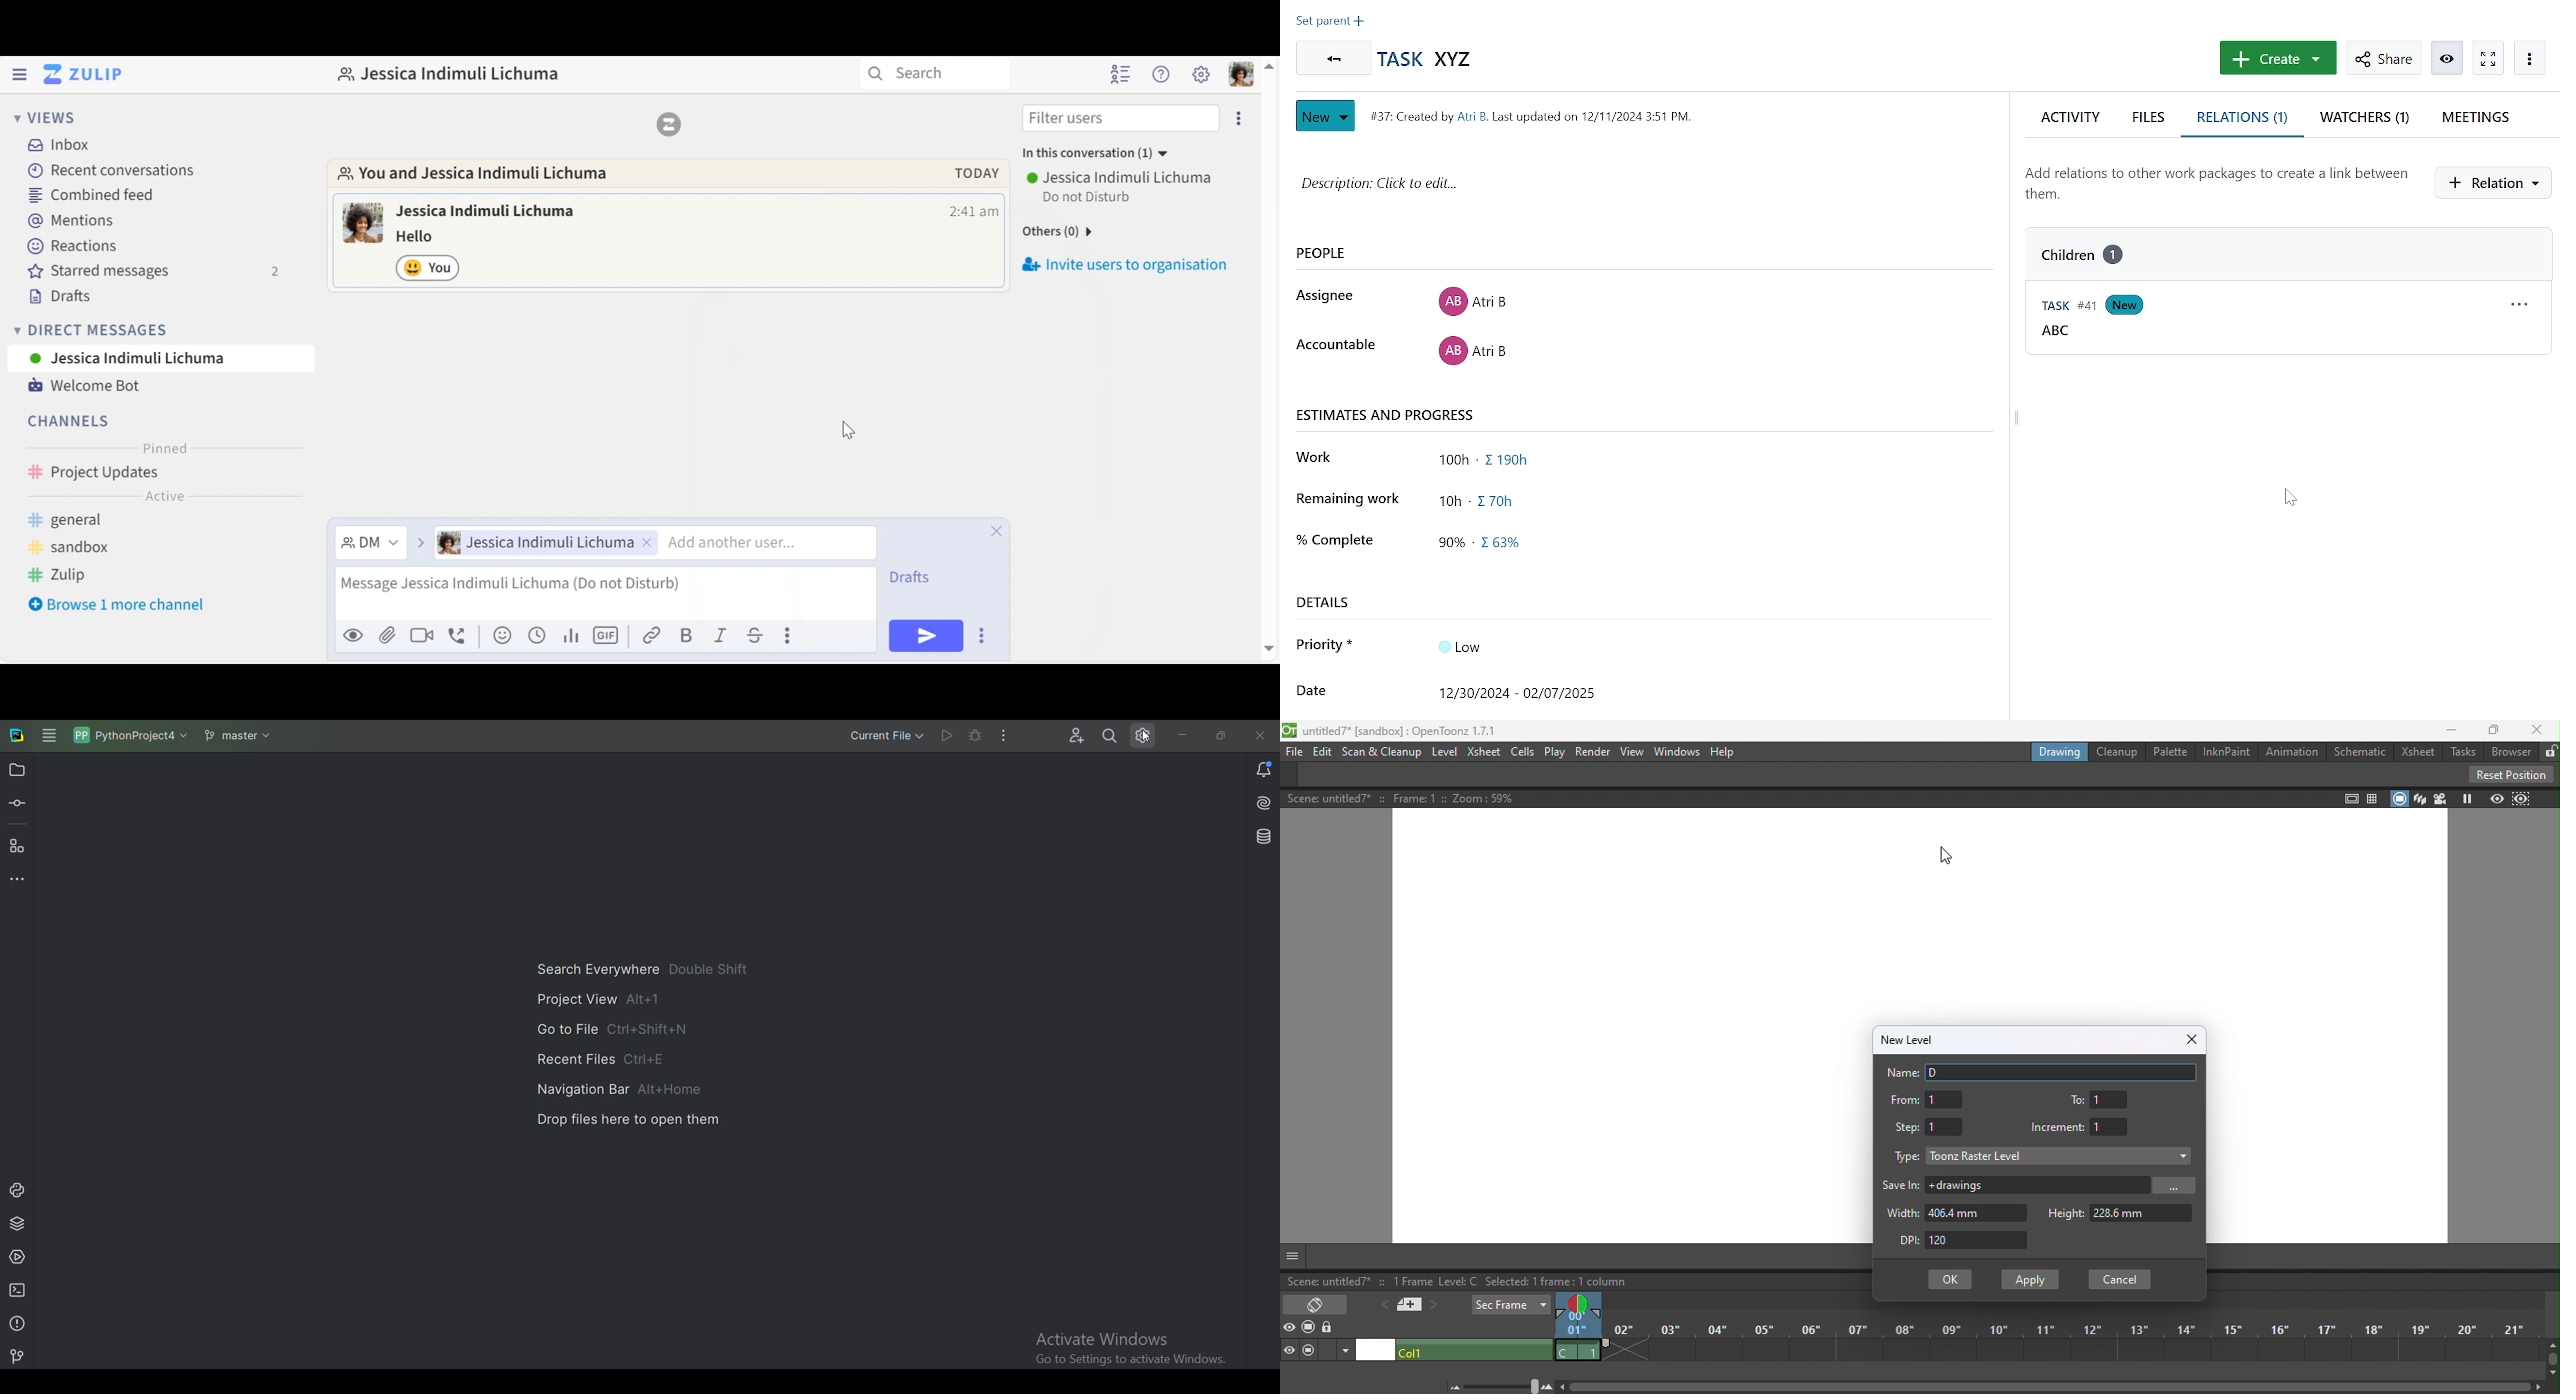 The height and width of the screenshot is (1400, 2576). I want to click on files, so click(2151, 117).